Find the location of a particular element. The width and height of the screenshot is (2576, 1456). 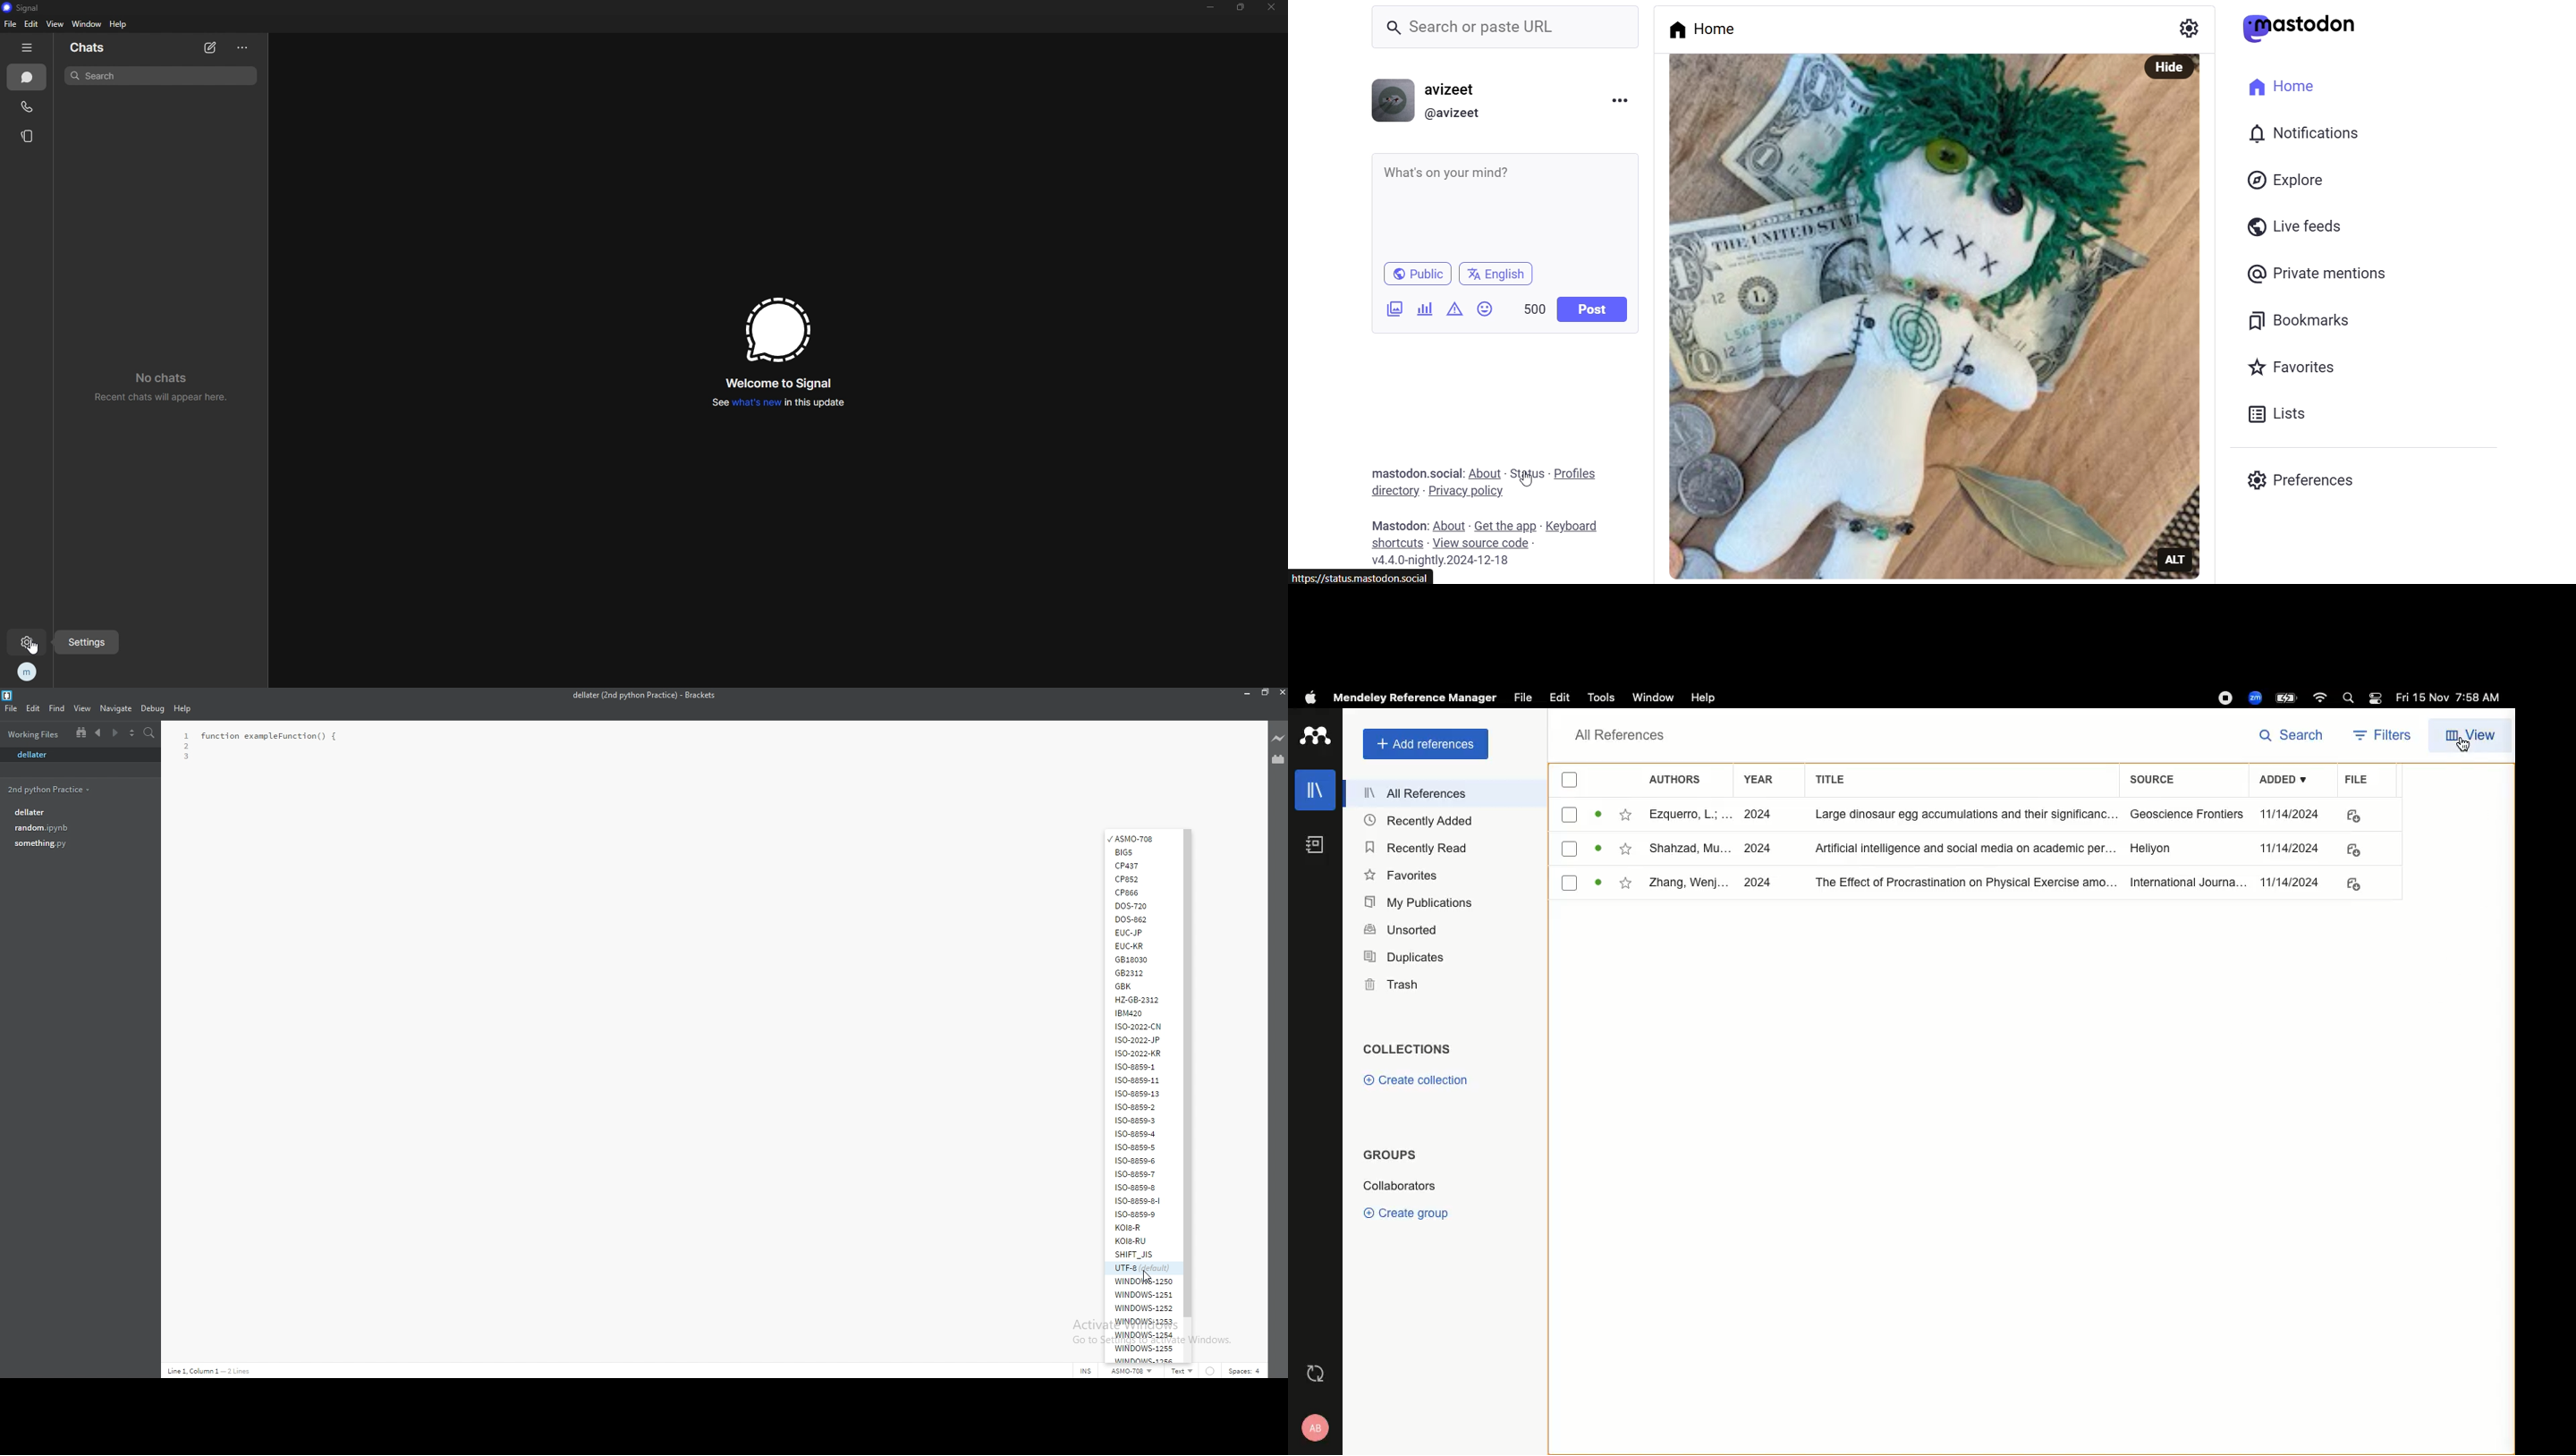

cursor is located at coordinates (1532, 480).